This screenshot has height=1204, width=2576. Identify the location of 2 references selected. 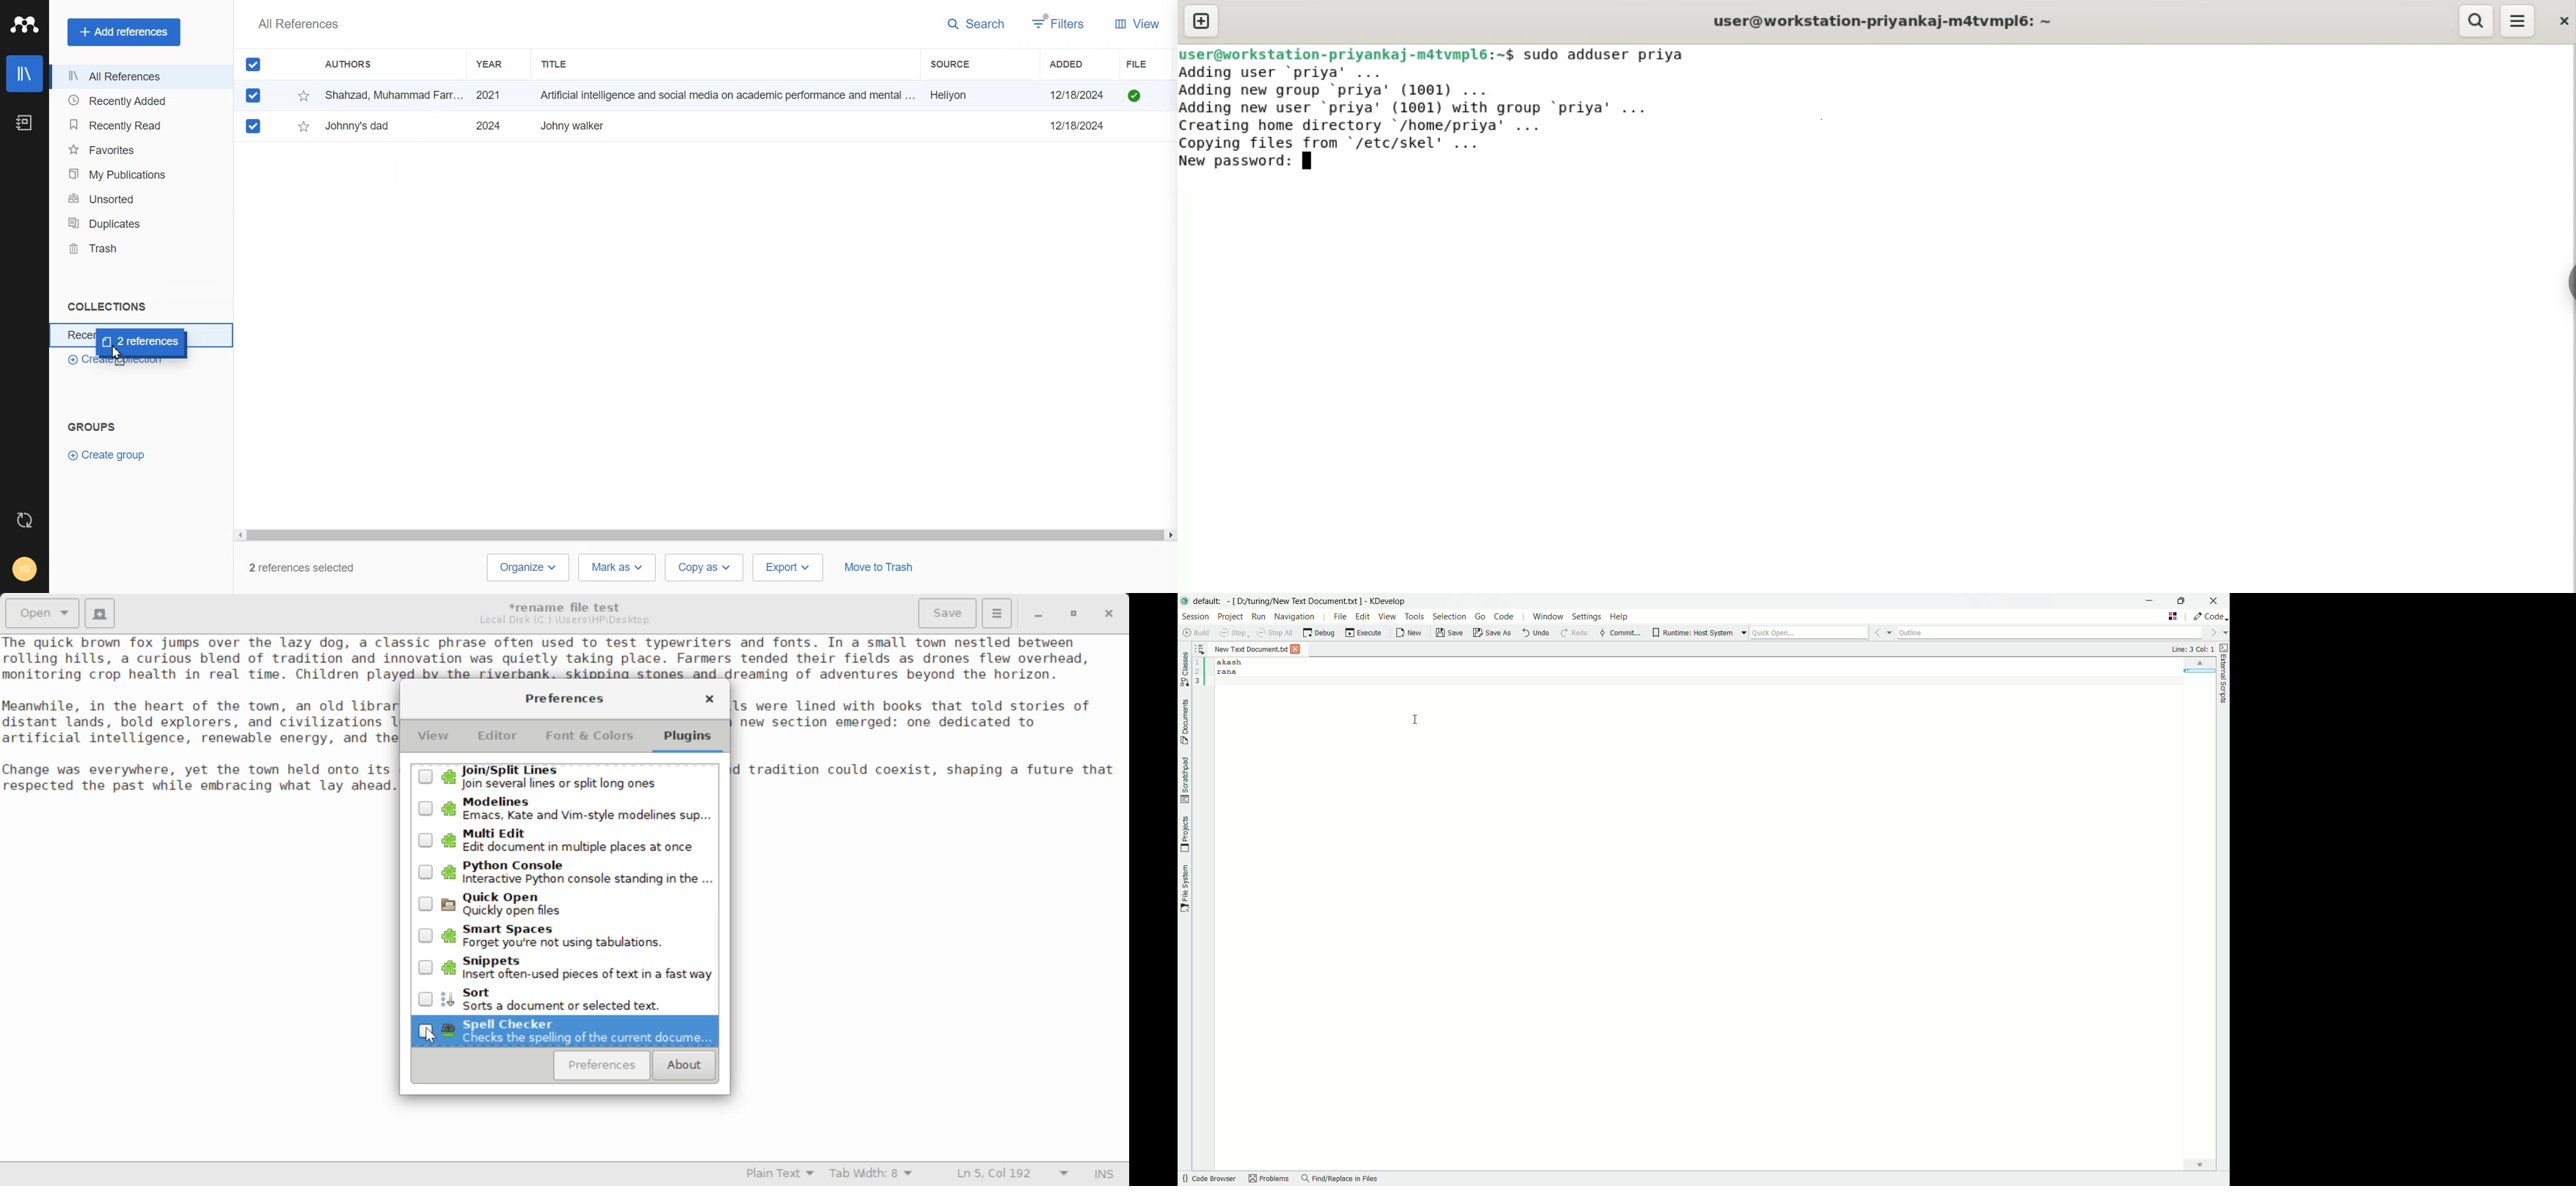
(309, 568).